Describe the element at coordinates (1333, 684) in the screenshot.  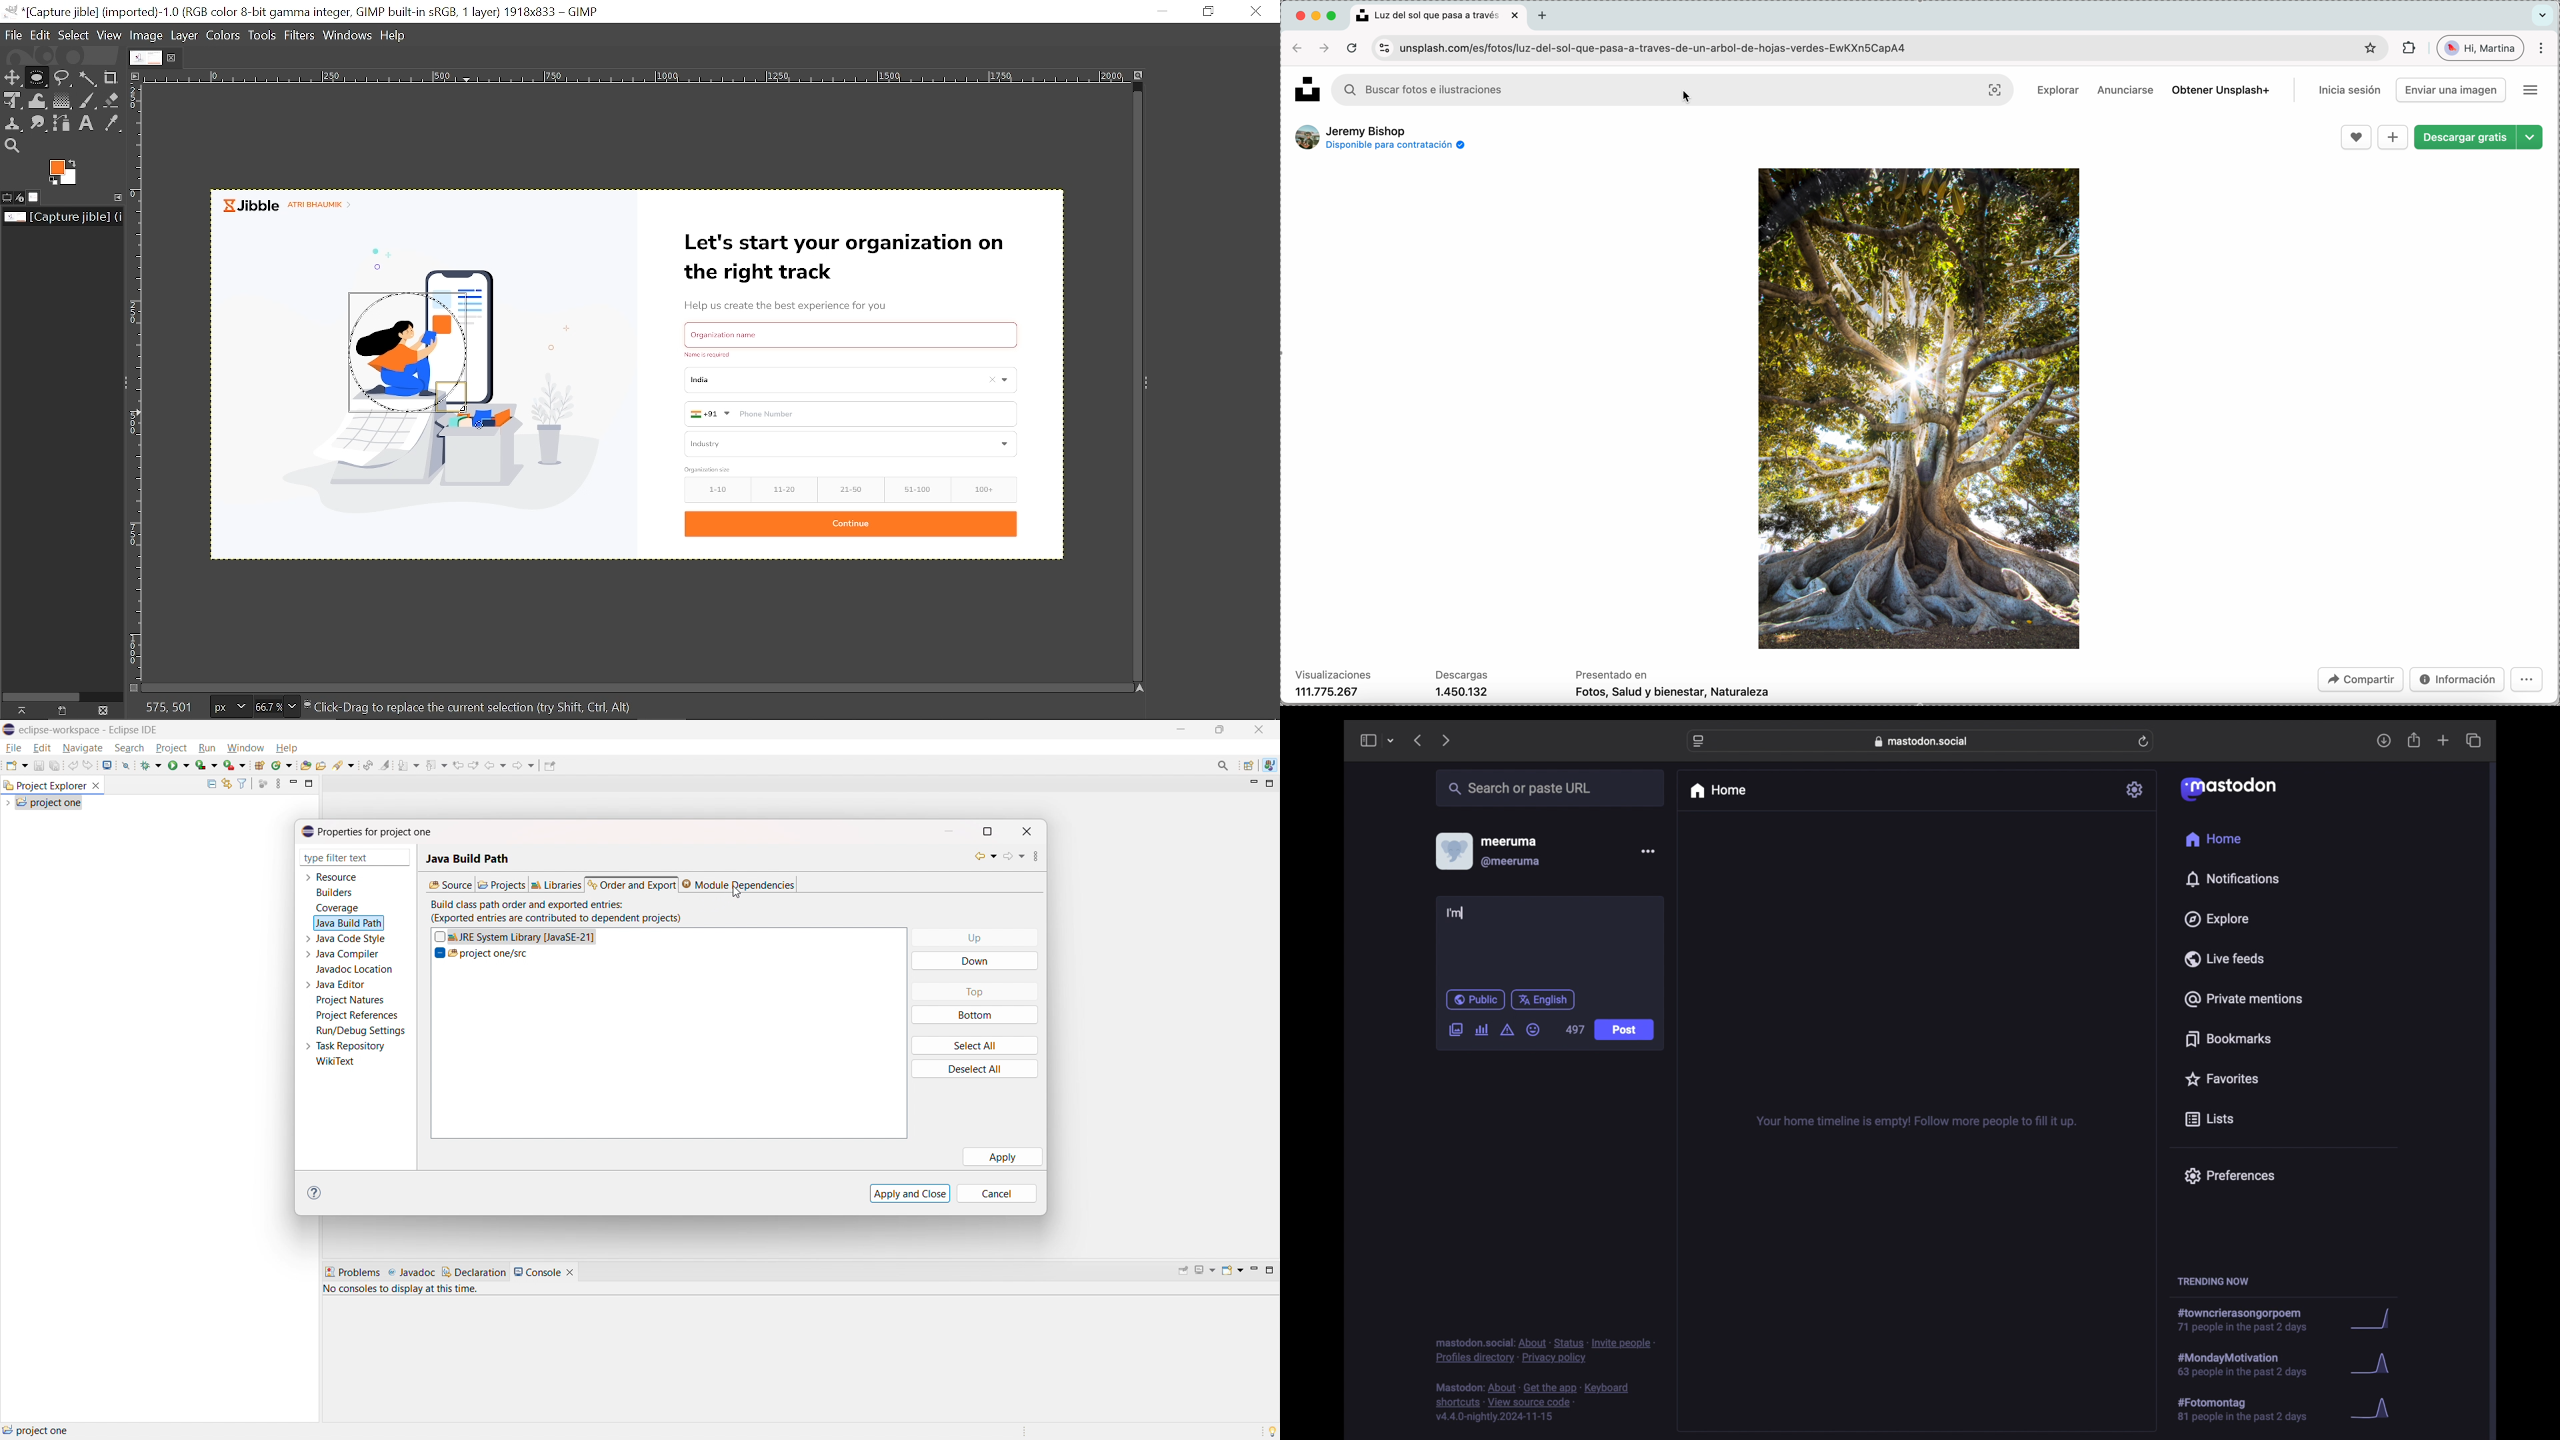
I see `Visualizaciones
111.775.267` at that location.